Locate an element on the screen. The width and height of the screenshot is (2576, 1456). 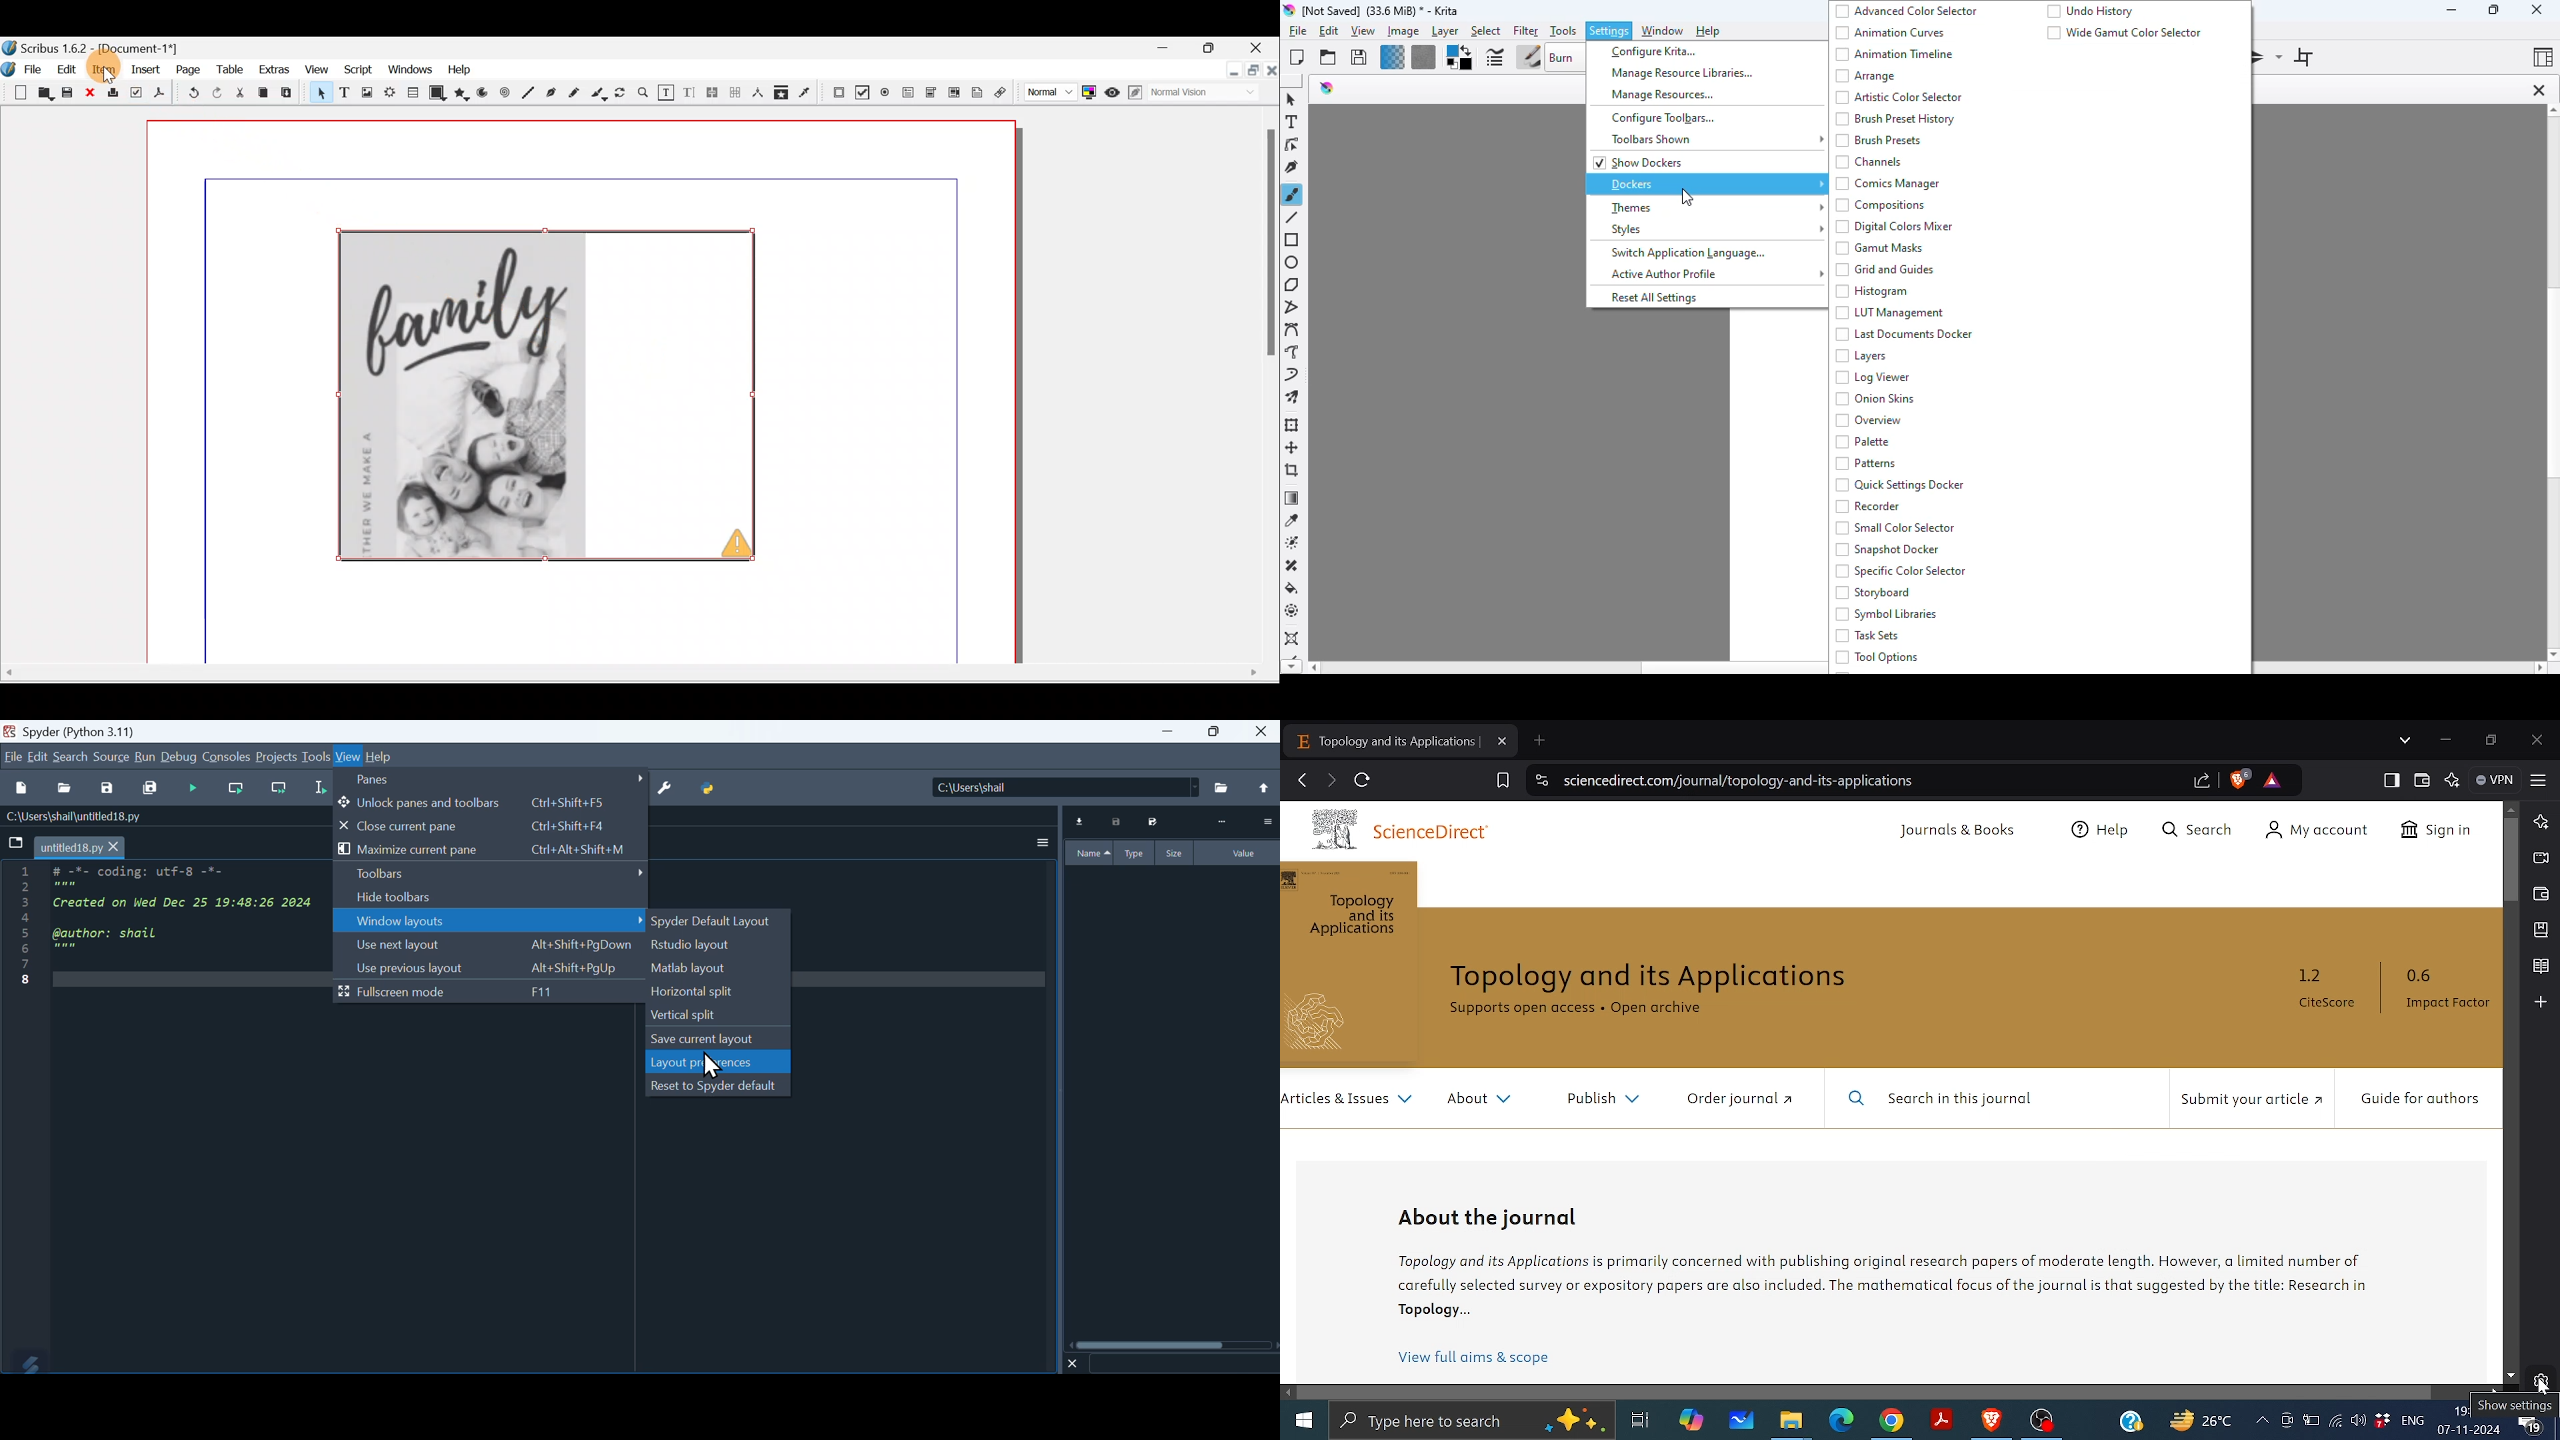
Open up is located at coordinates (1262, 789).